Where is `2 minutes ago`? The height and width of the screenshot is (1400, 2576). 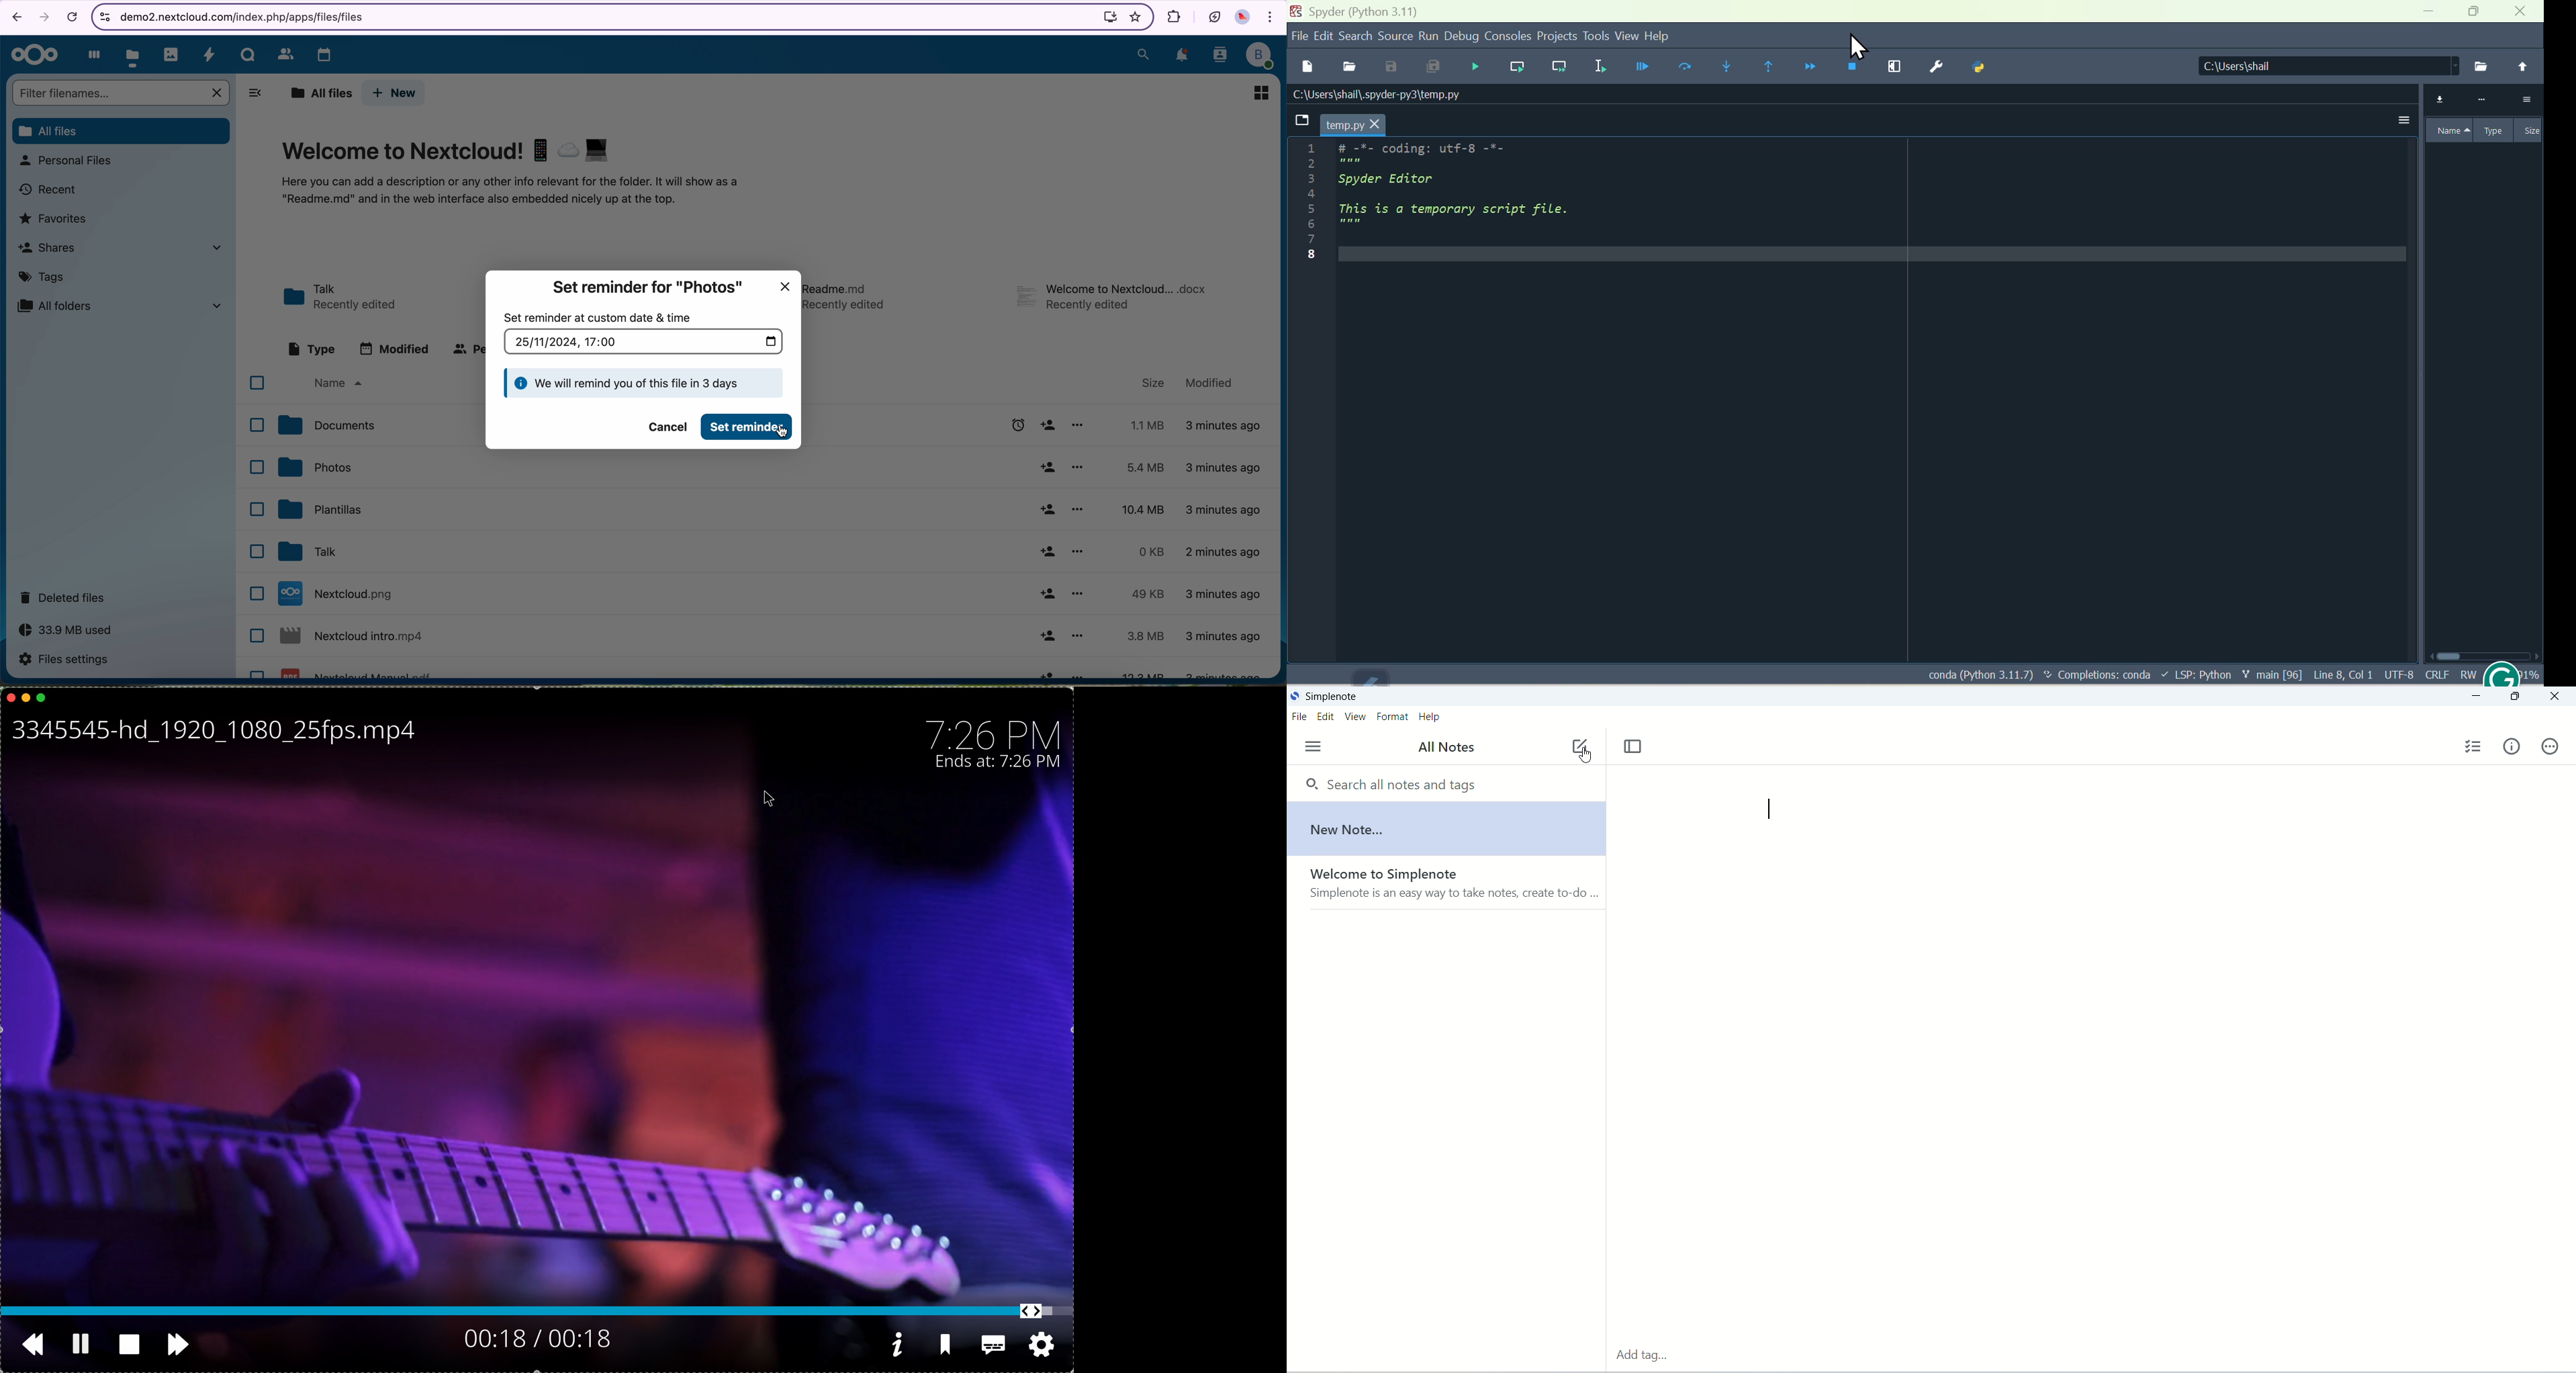
2 minutes ago is located at coordinates (1226, 427).